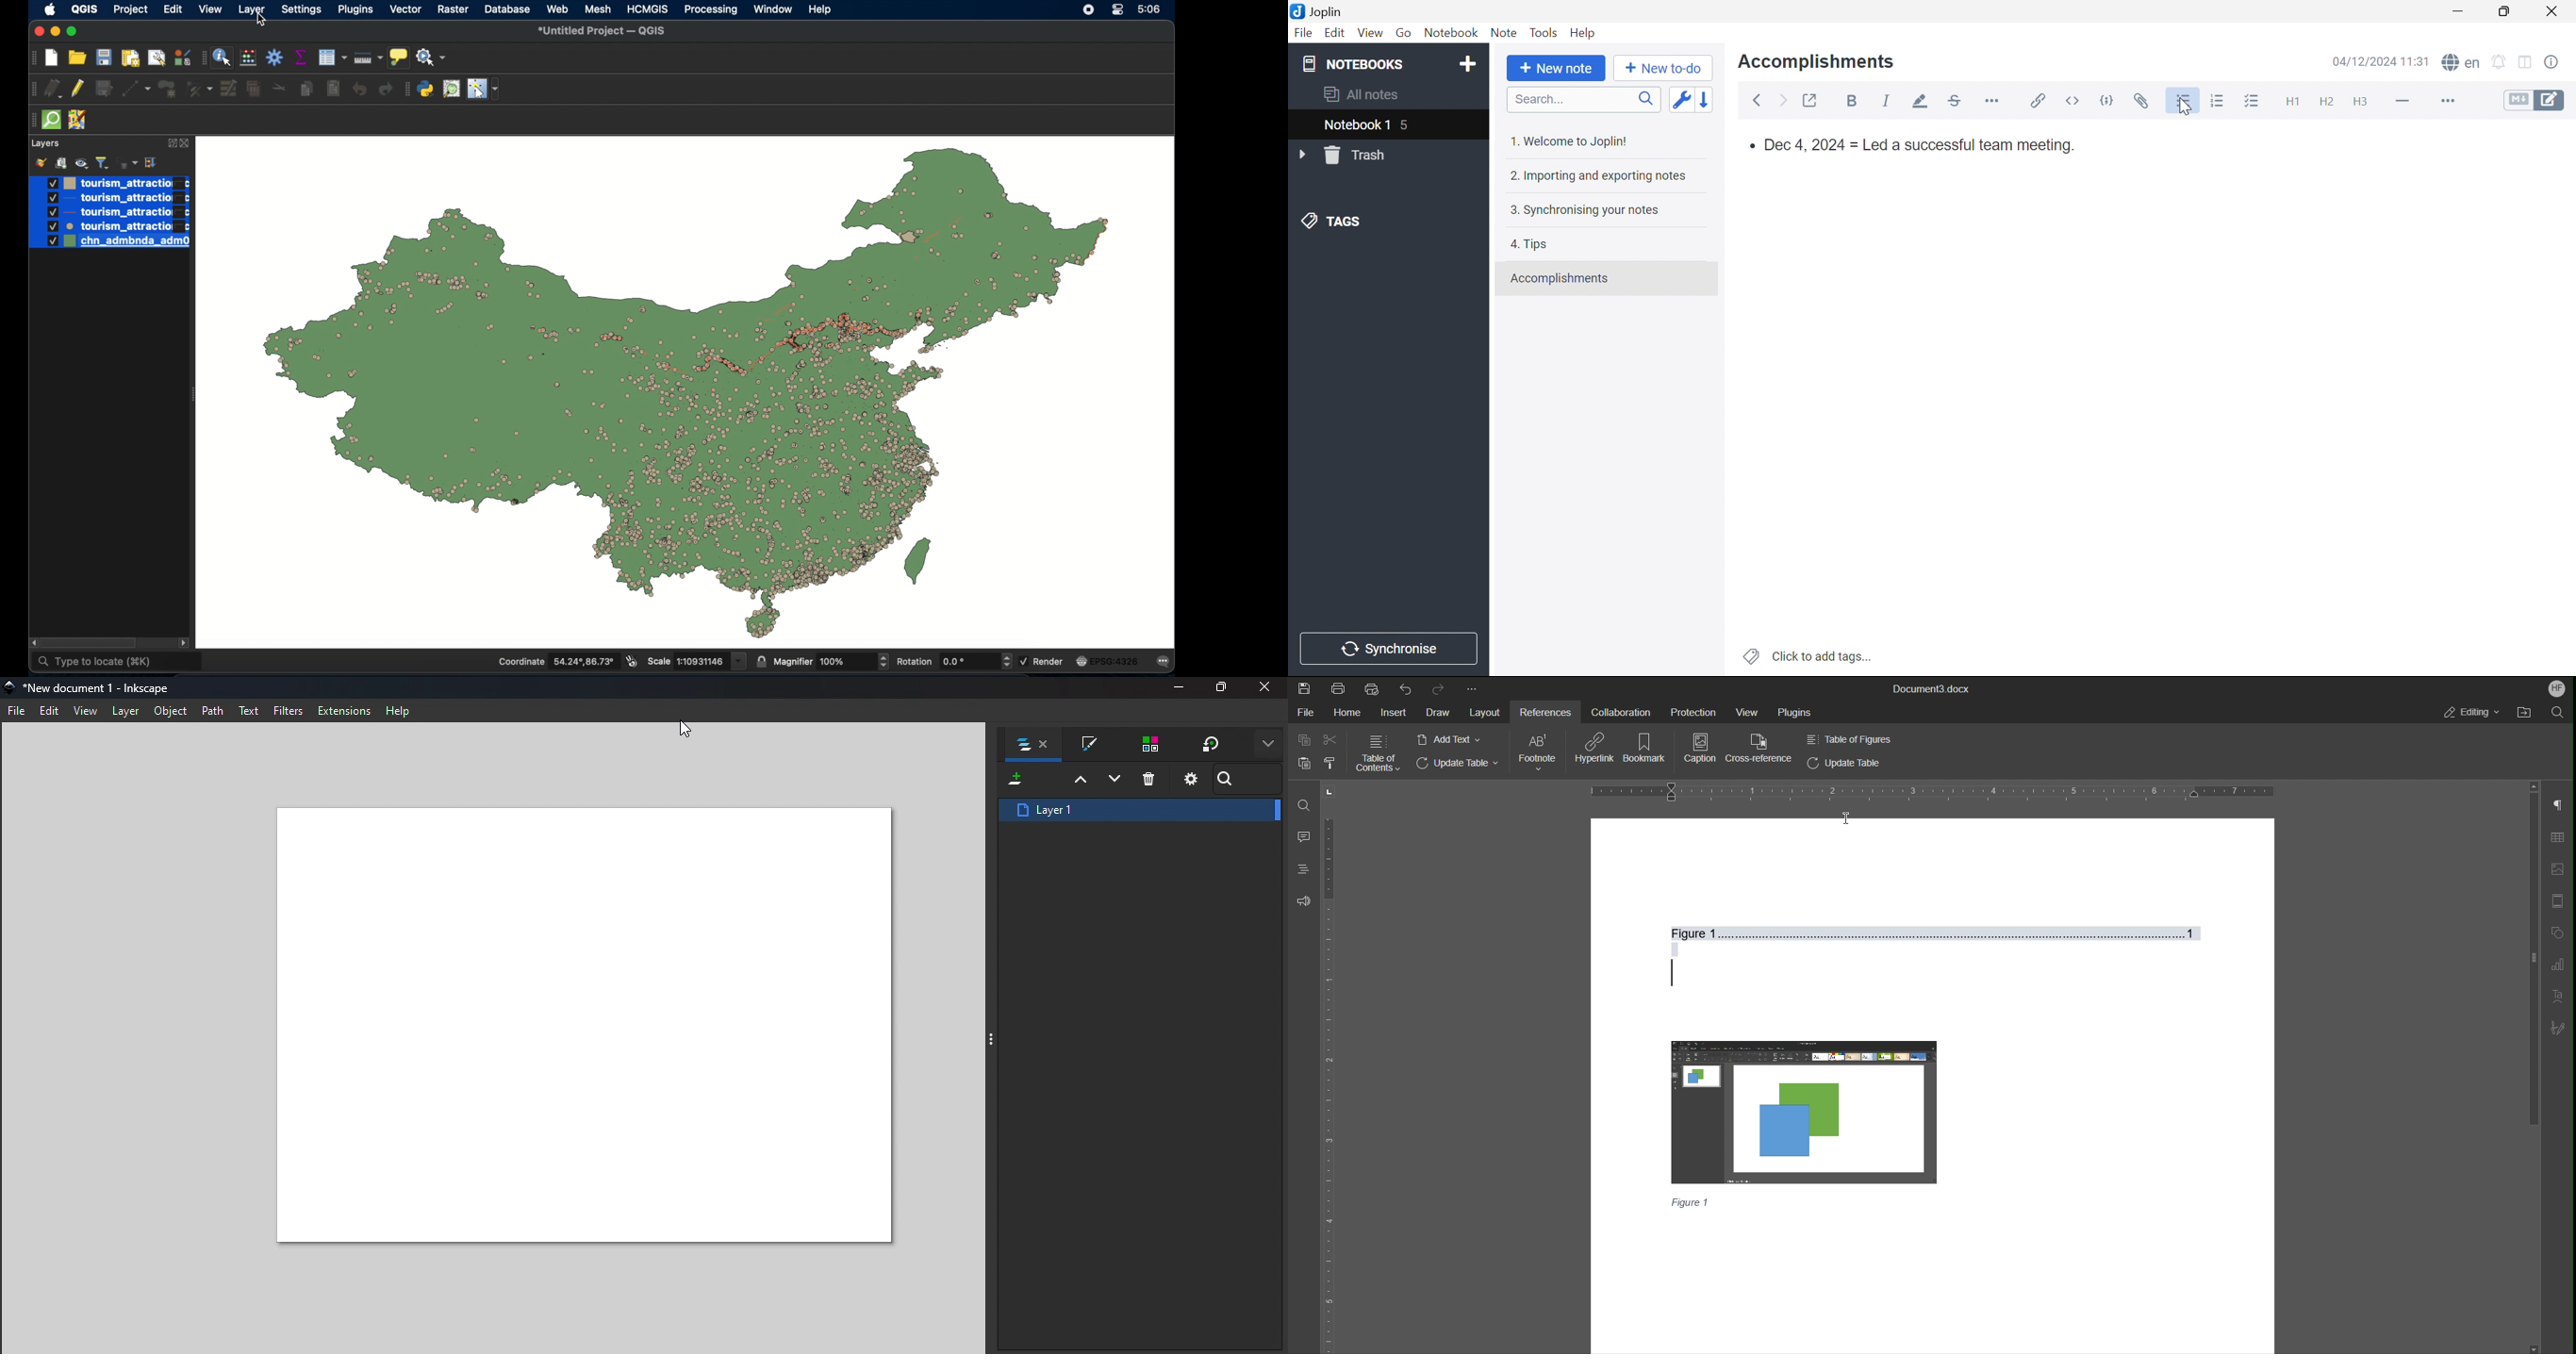  What do you see at coordinates (2381, 60) in the screenshot?
I see `04/12/2024 11:30` at bounding box center [2381, 60].